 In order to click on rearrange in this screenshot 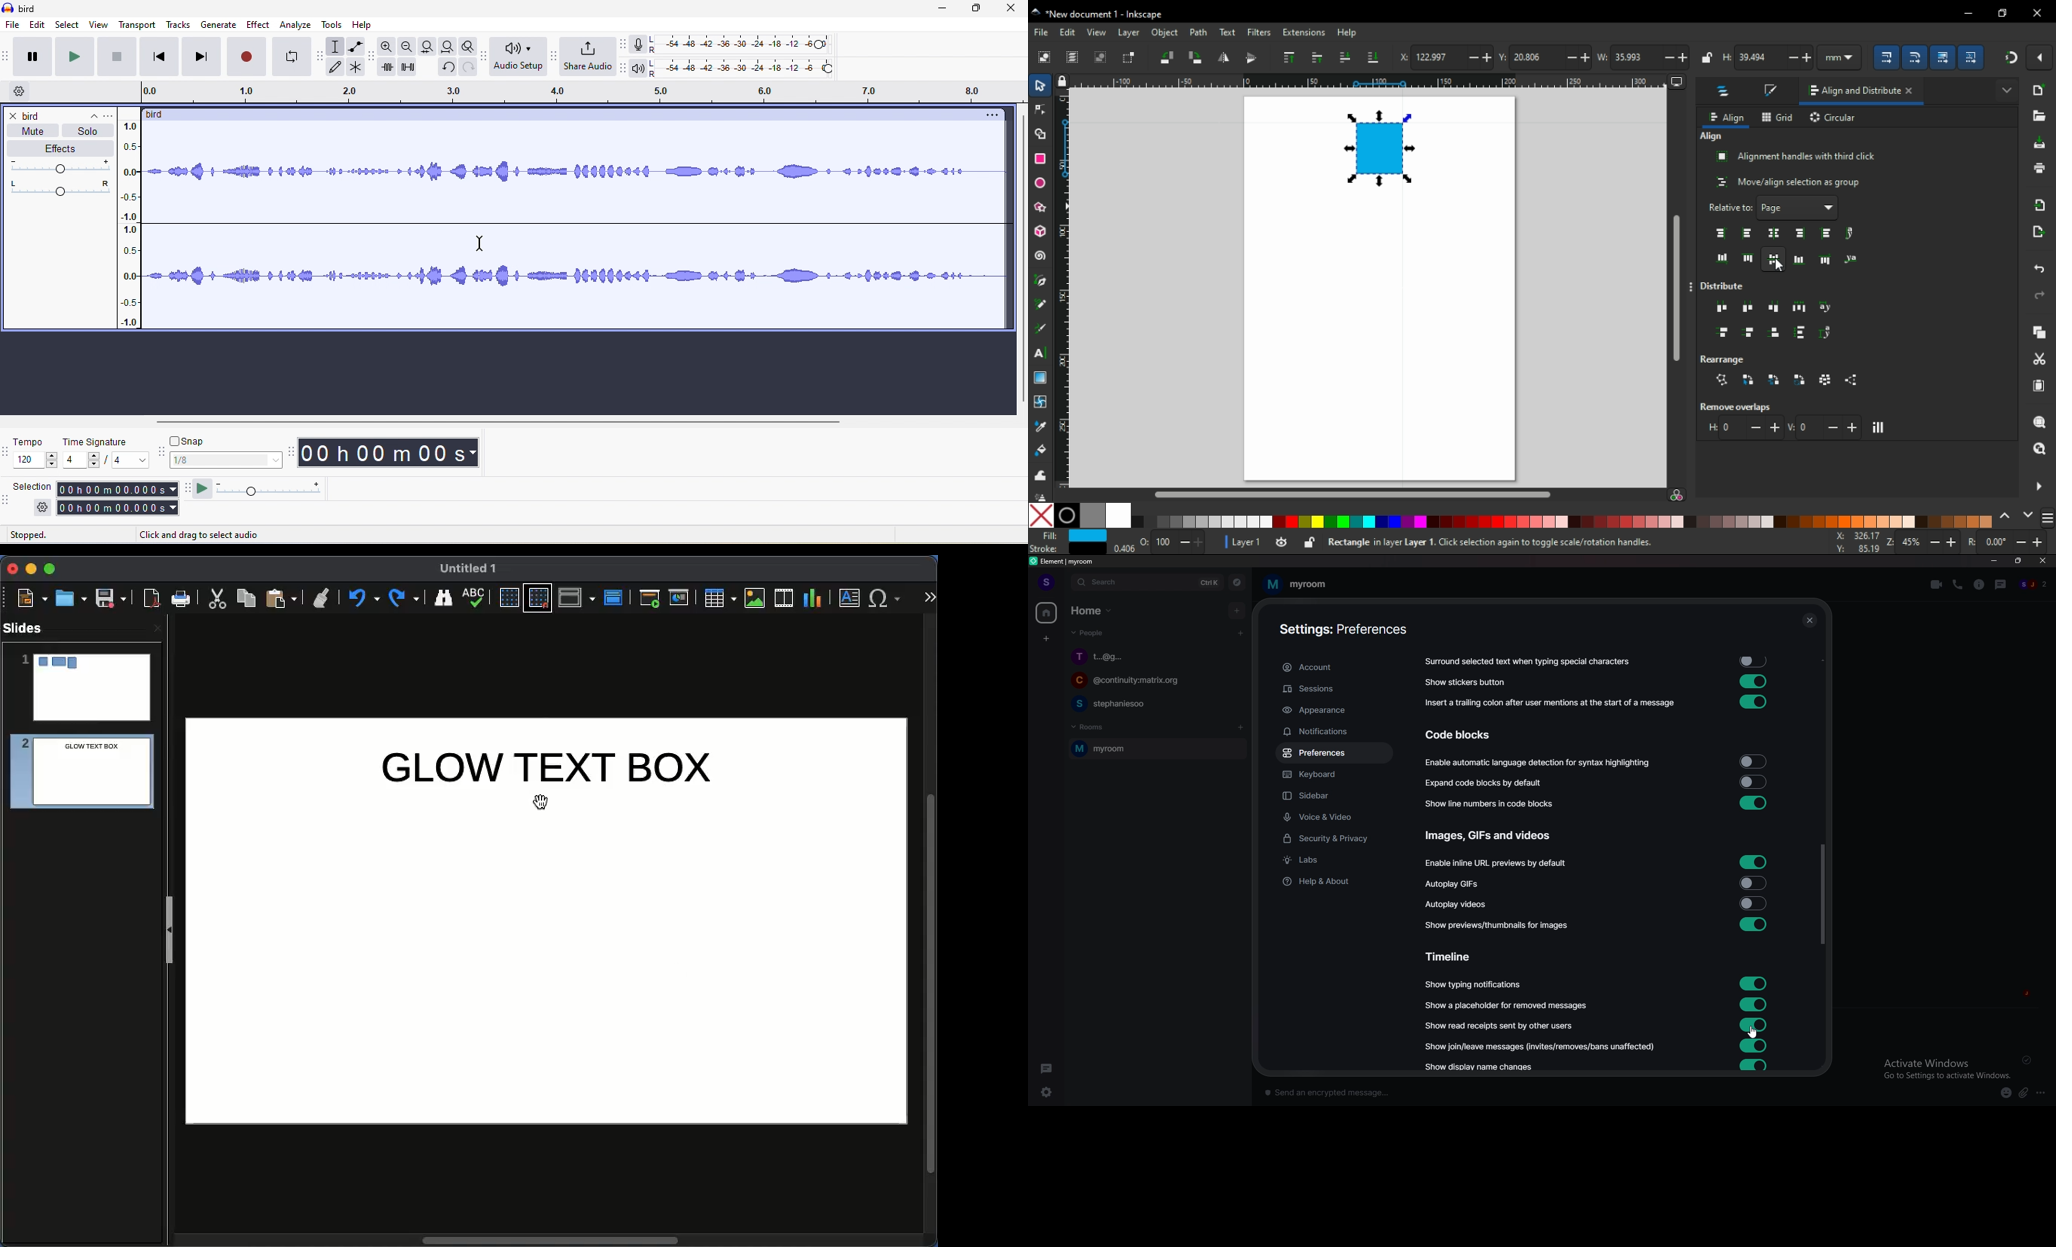, I will do `click(1730, 358)`.